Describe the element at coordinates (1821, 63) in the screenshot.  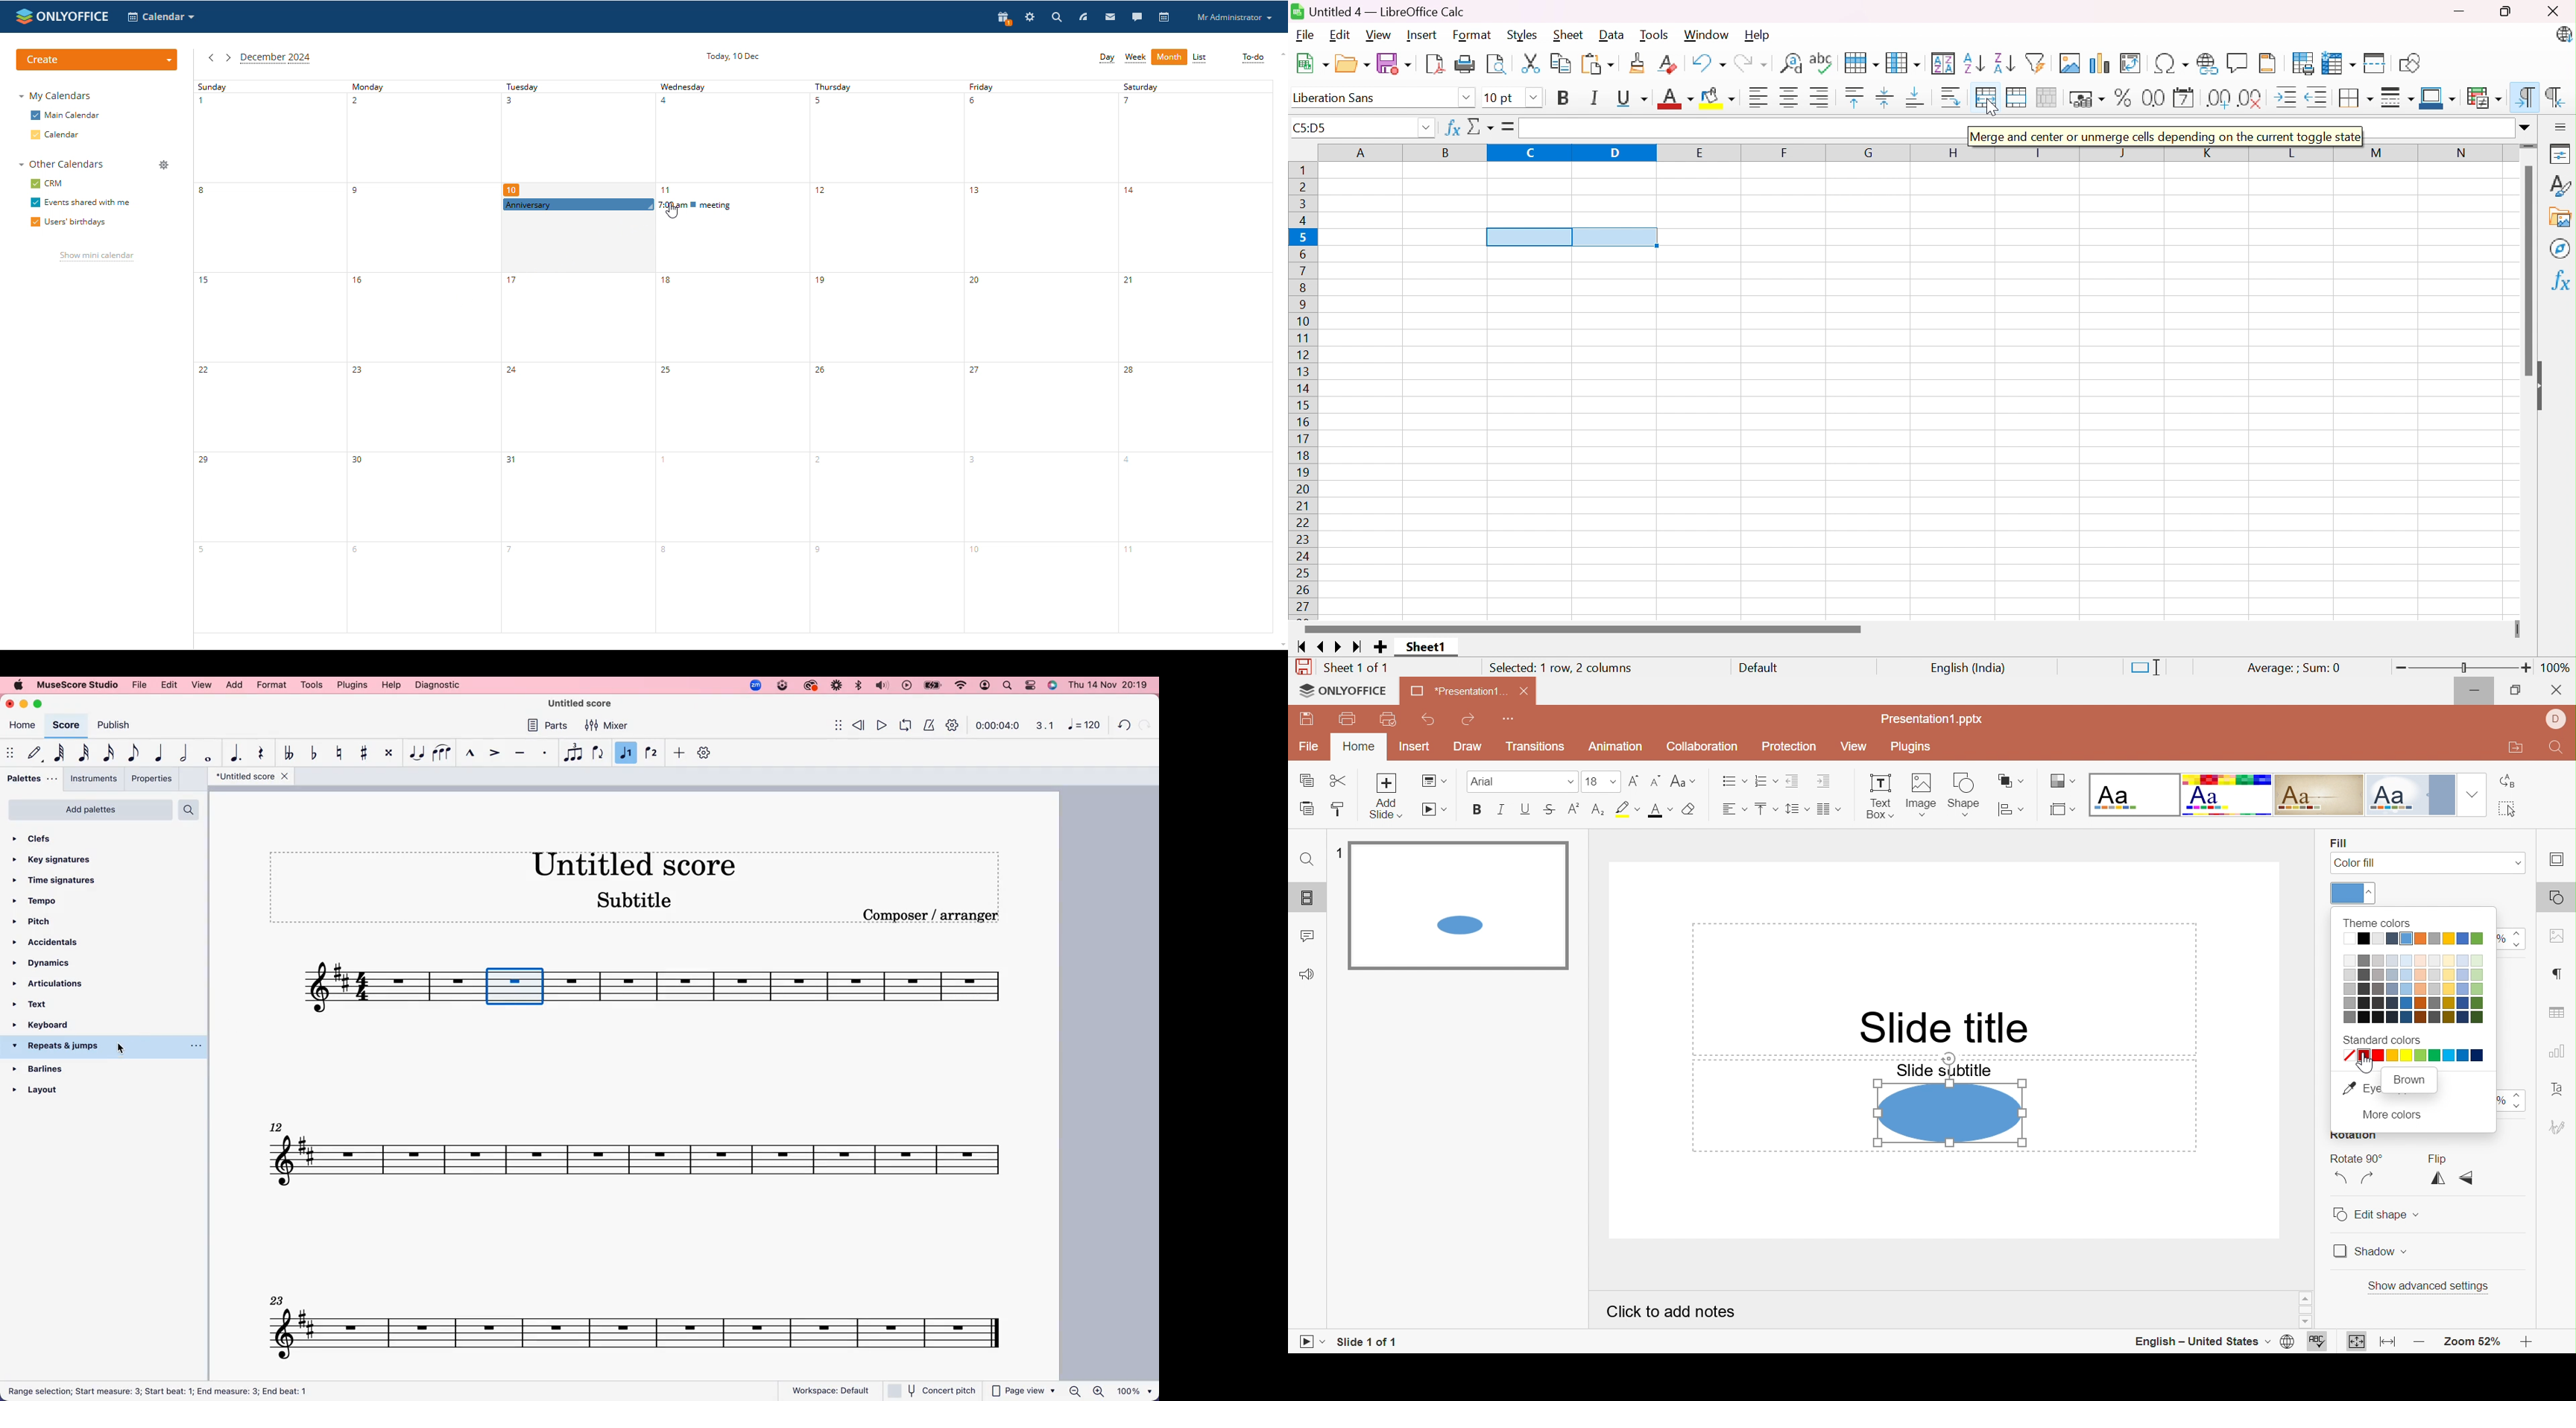
I see `Spelling` at that location.